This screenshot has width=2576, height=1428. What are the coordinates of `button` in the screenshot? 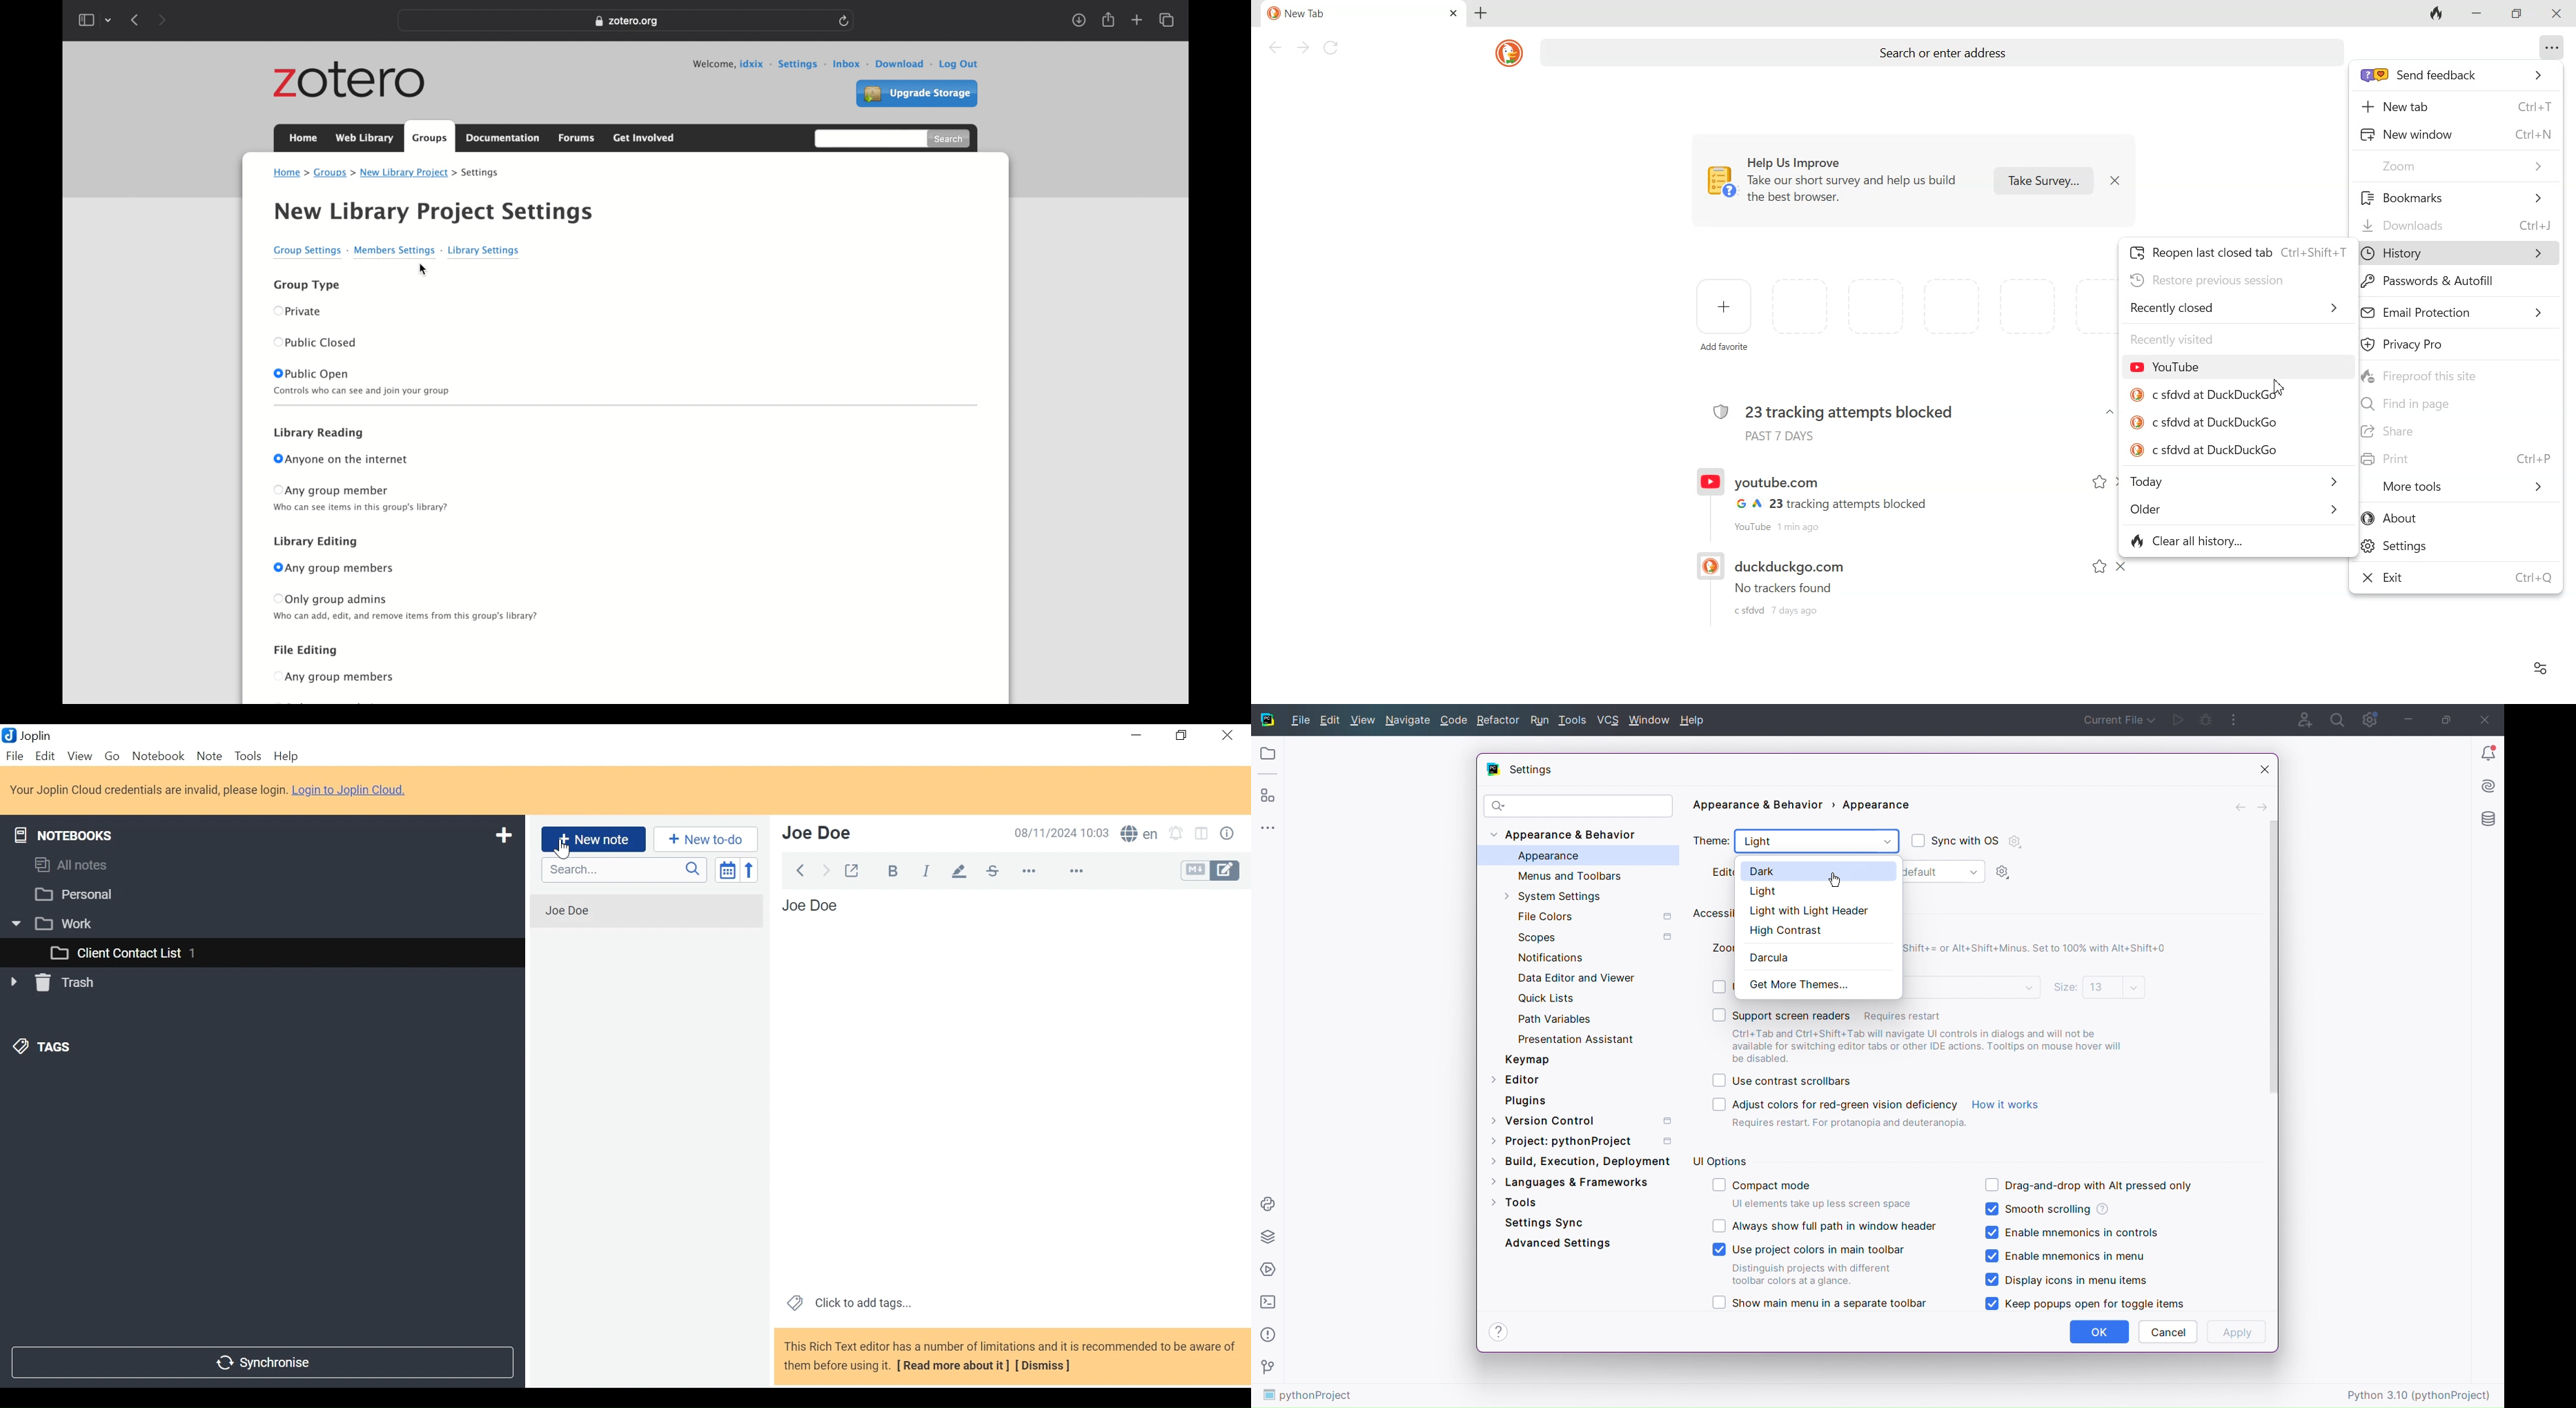 It's located at (276, 374).